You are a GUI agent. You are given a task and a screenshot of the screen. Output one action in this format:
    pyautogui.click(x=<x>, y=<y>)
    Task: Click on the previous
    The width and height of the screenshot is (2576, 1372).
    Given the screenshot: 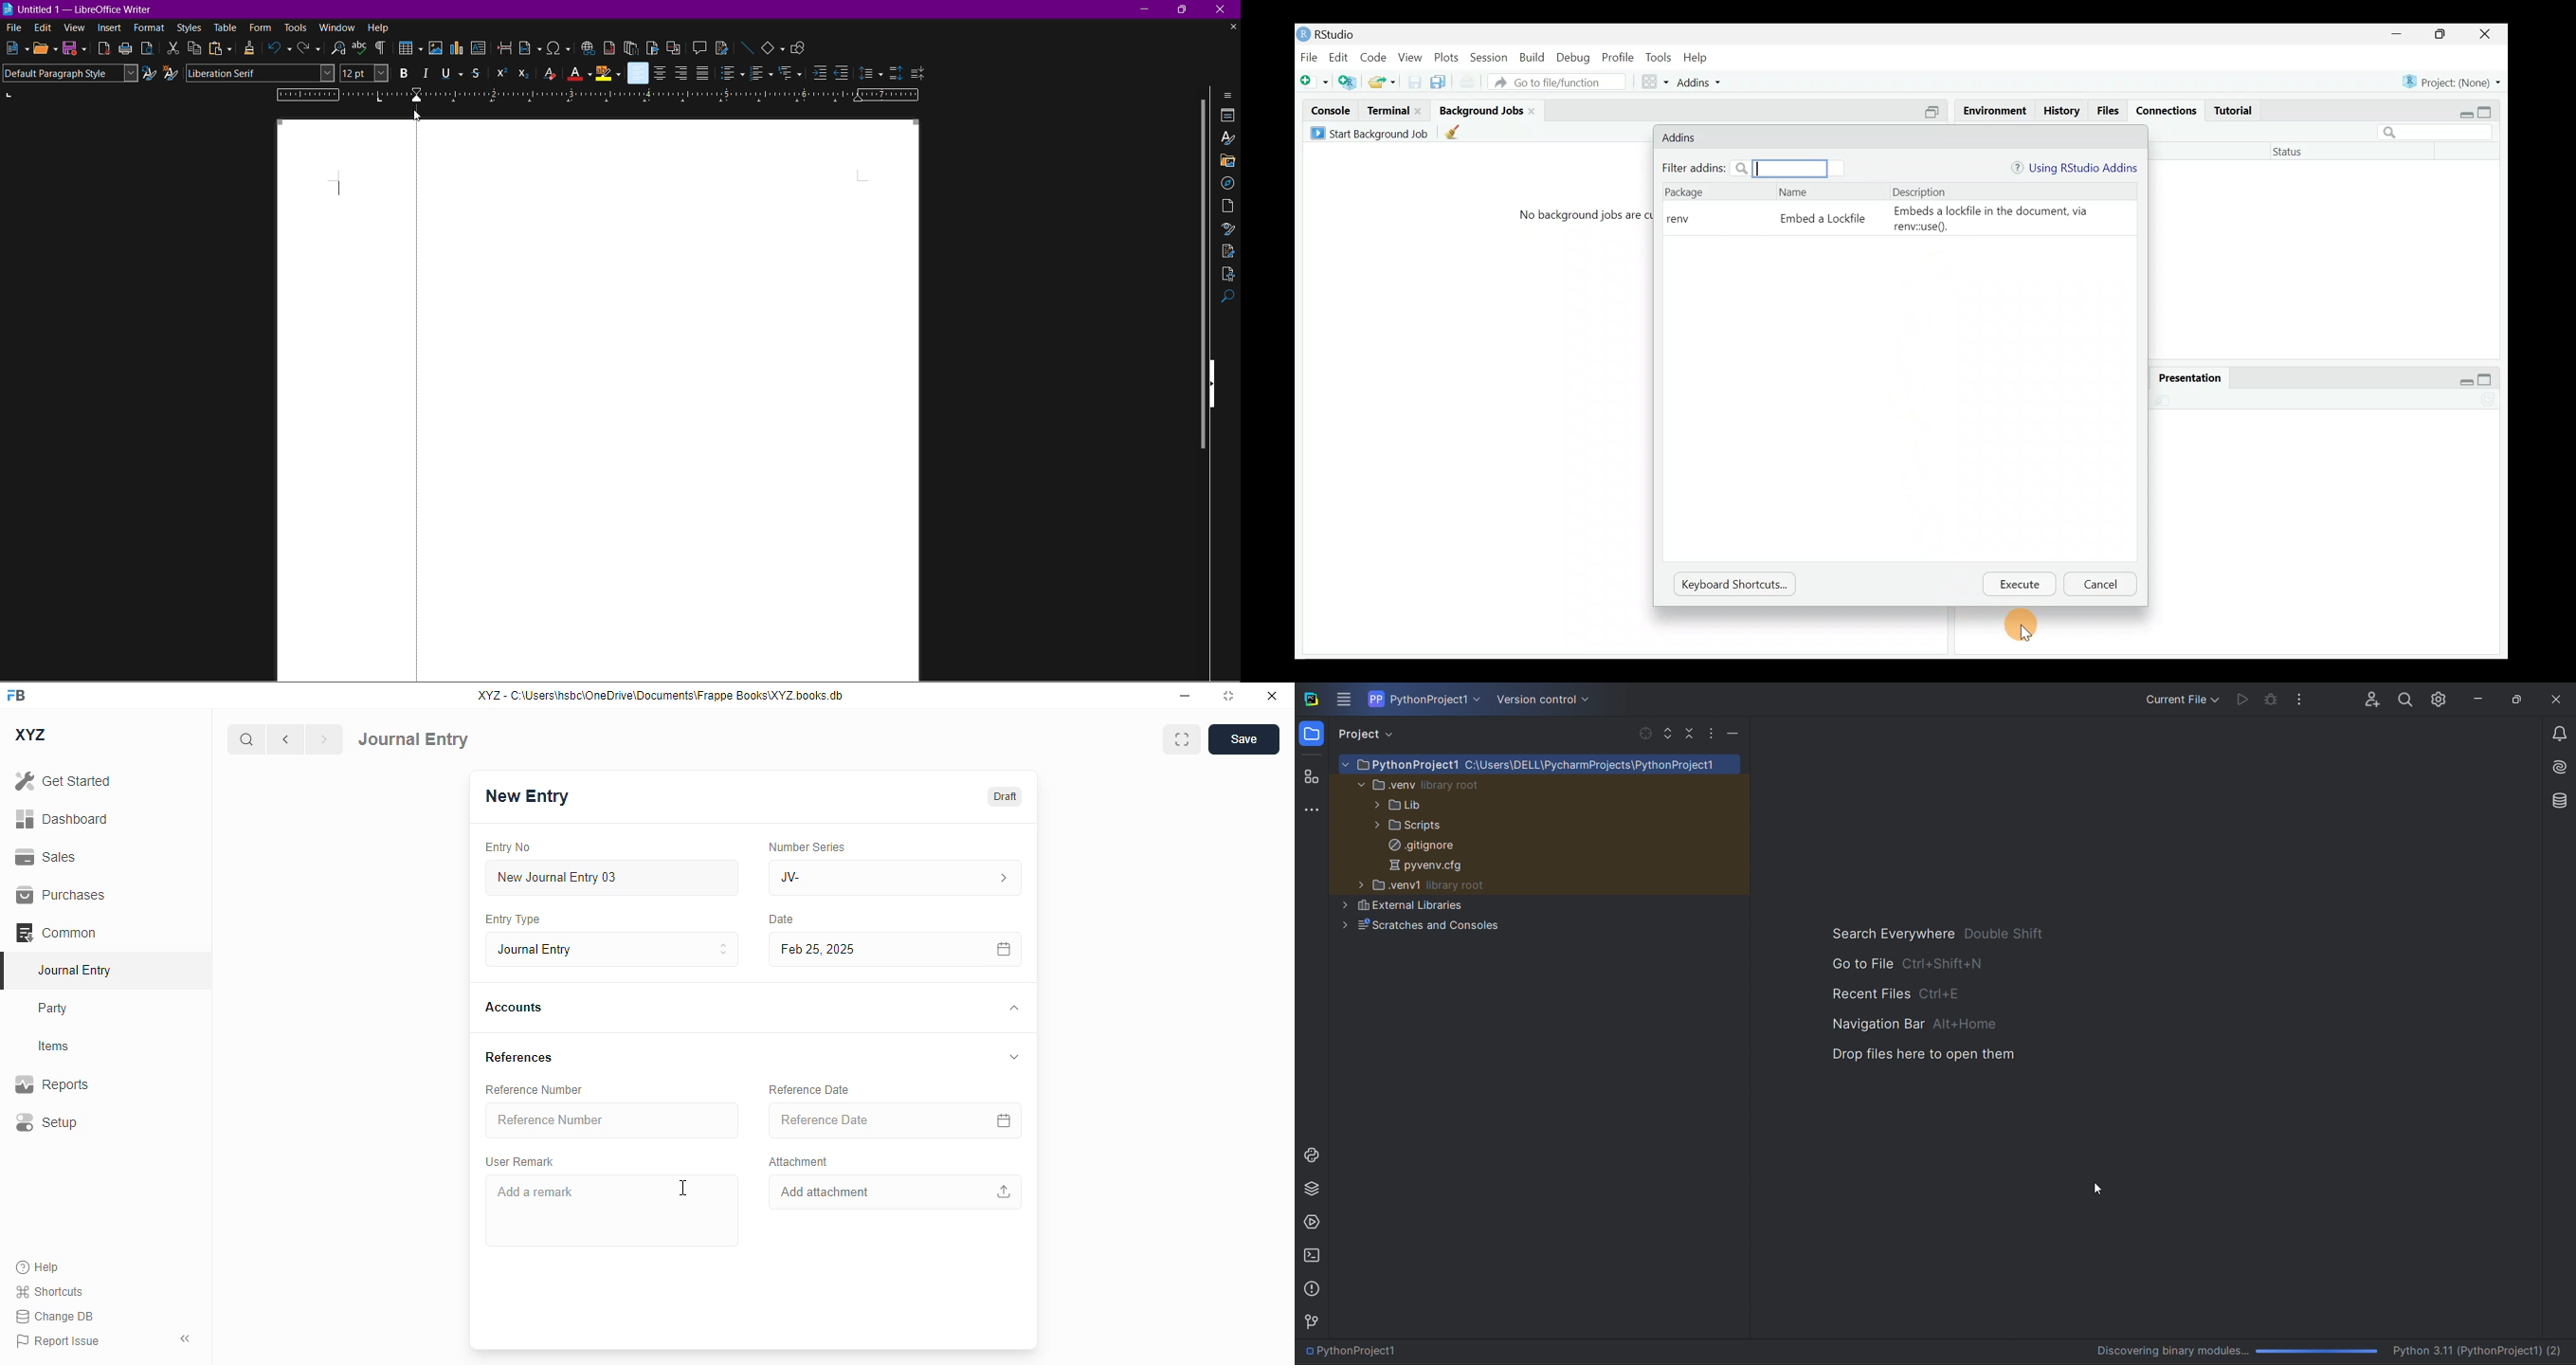 What is the action you would take?
    pyautogui.click(x=285, y=739)
    